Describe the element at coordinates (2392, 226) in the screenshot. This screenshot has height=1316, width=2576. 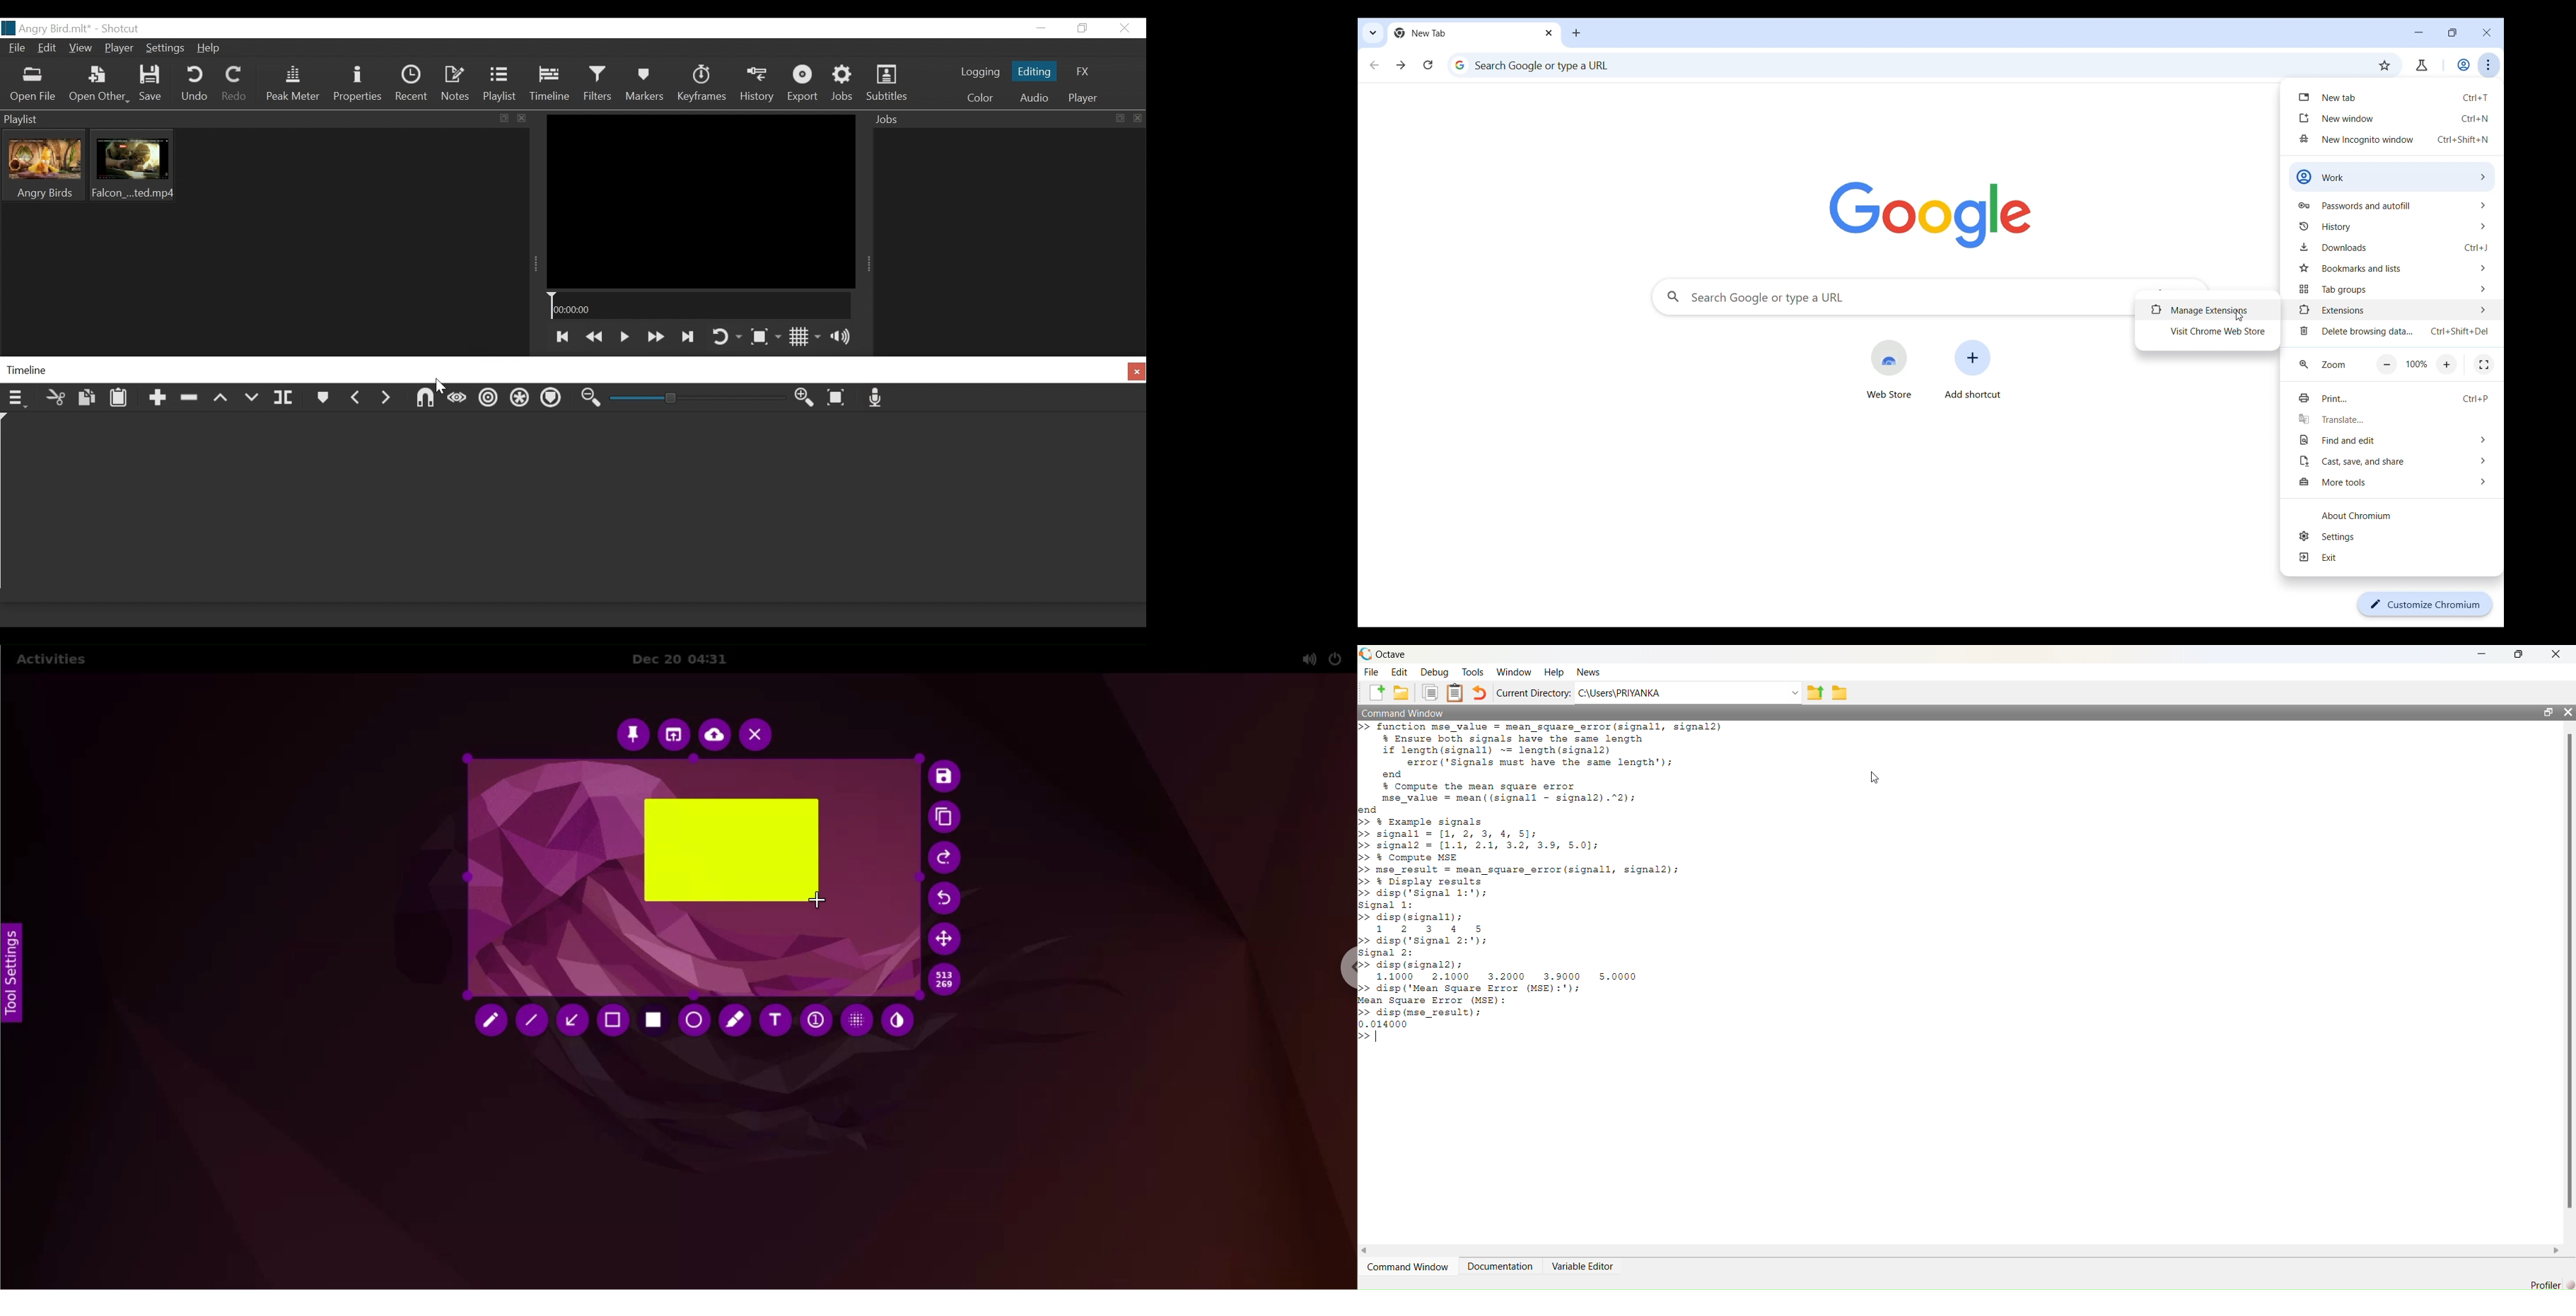
I see `History options` at that location.